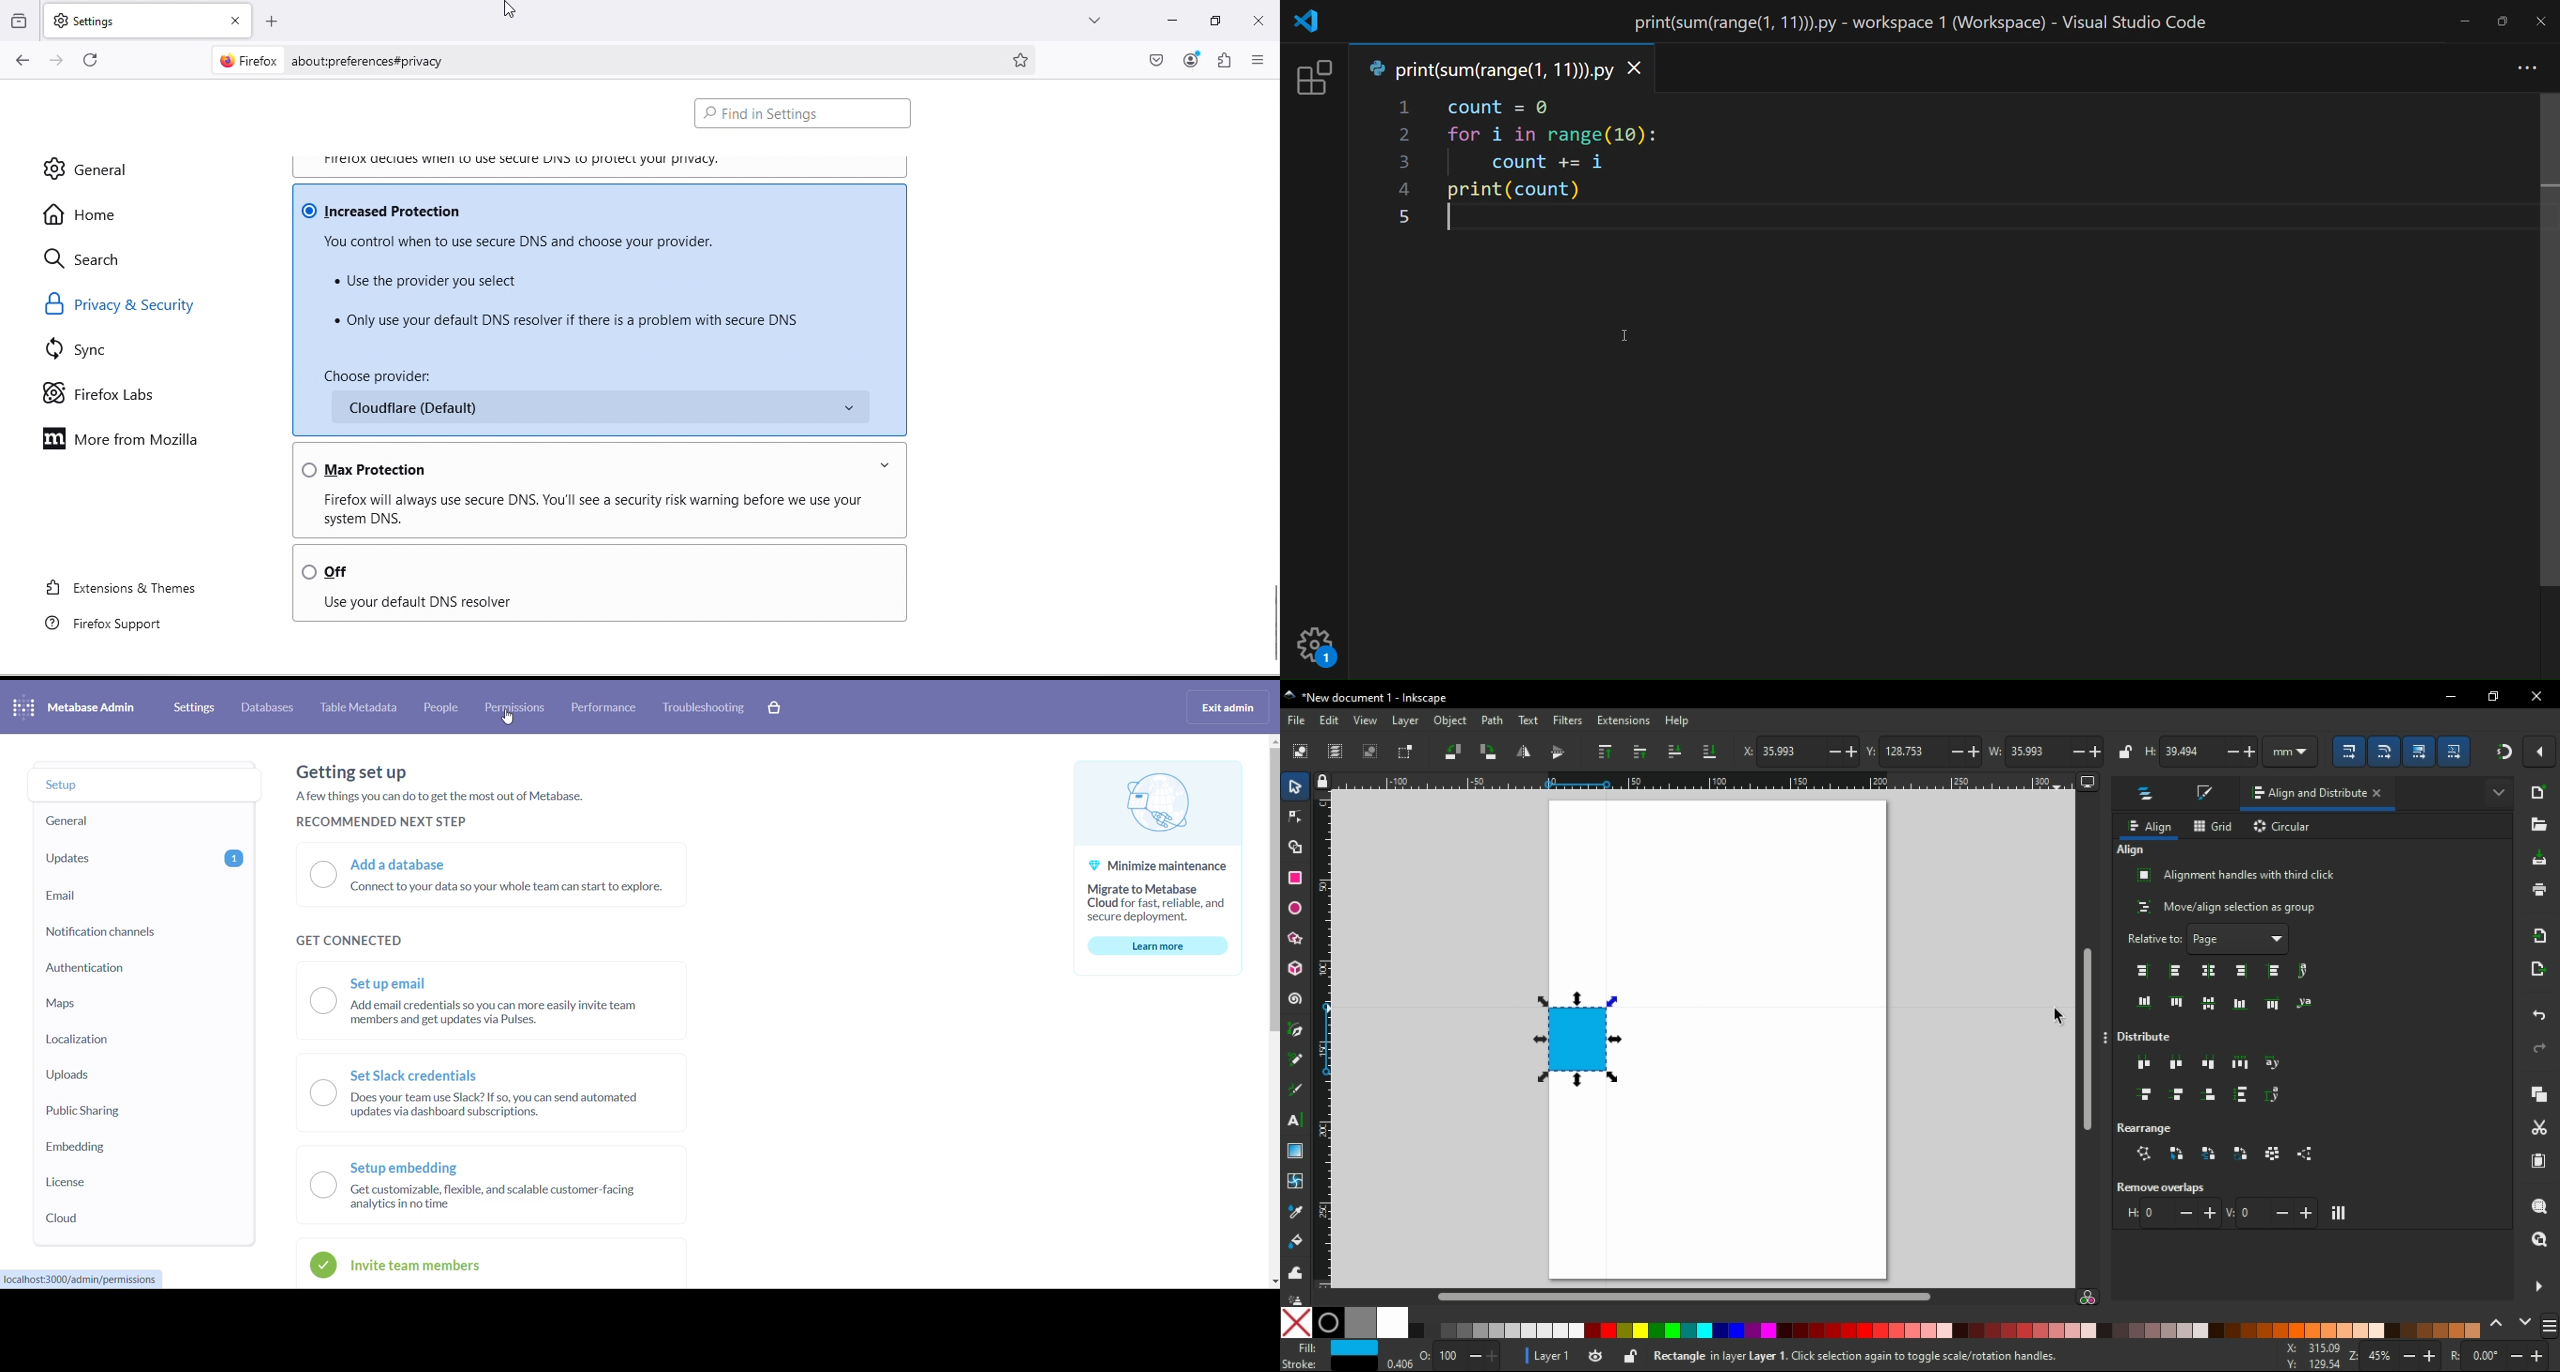 This screenshot has width=2576, height=1372. Describe the element at coordinates (2300, 795) in the screenshot. I see `align and distribute` at that location.